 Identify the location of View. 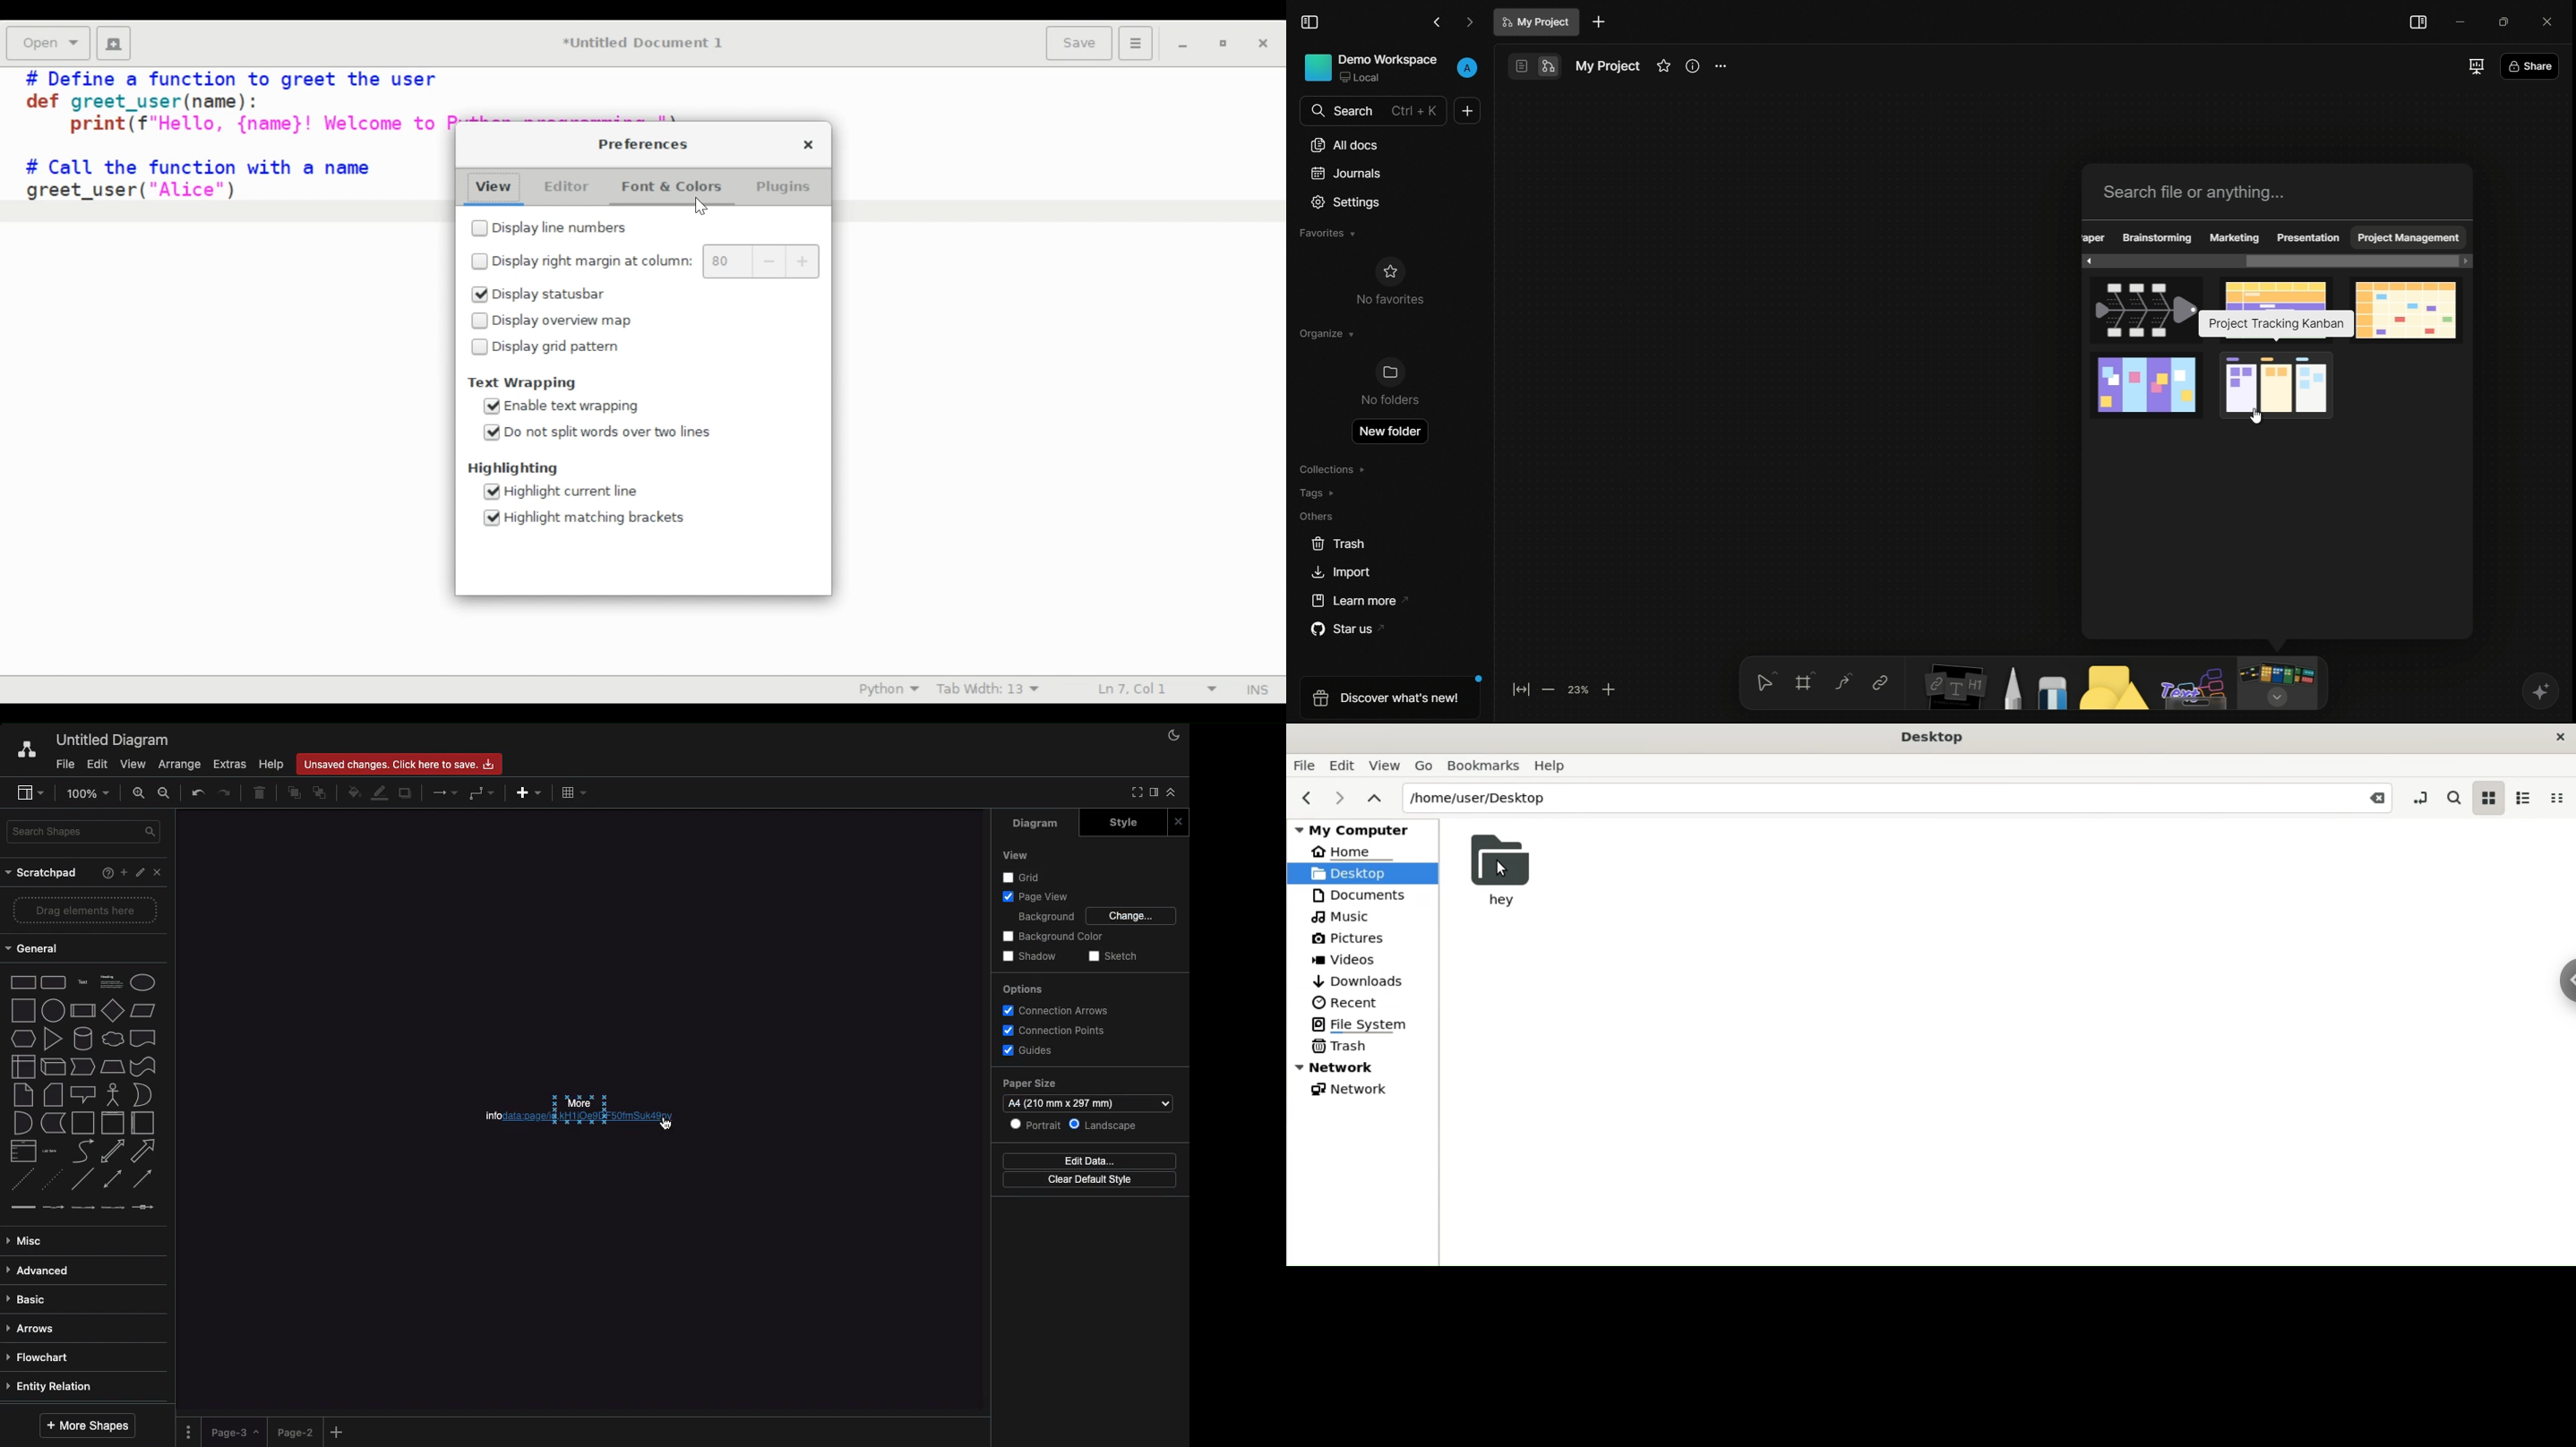
(1018, 855).